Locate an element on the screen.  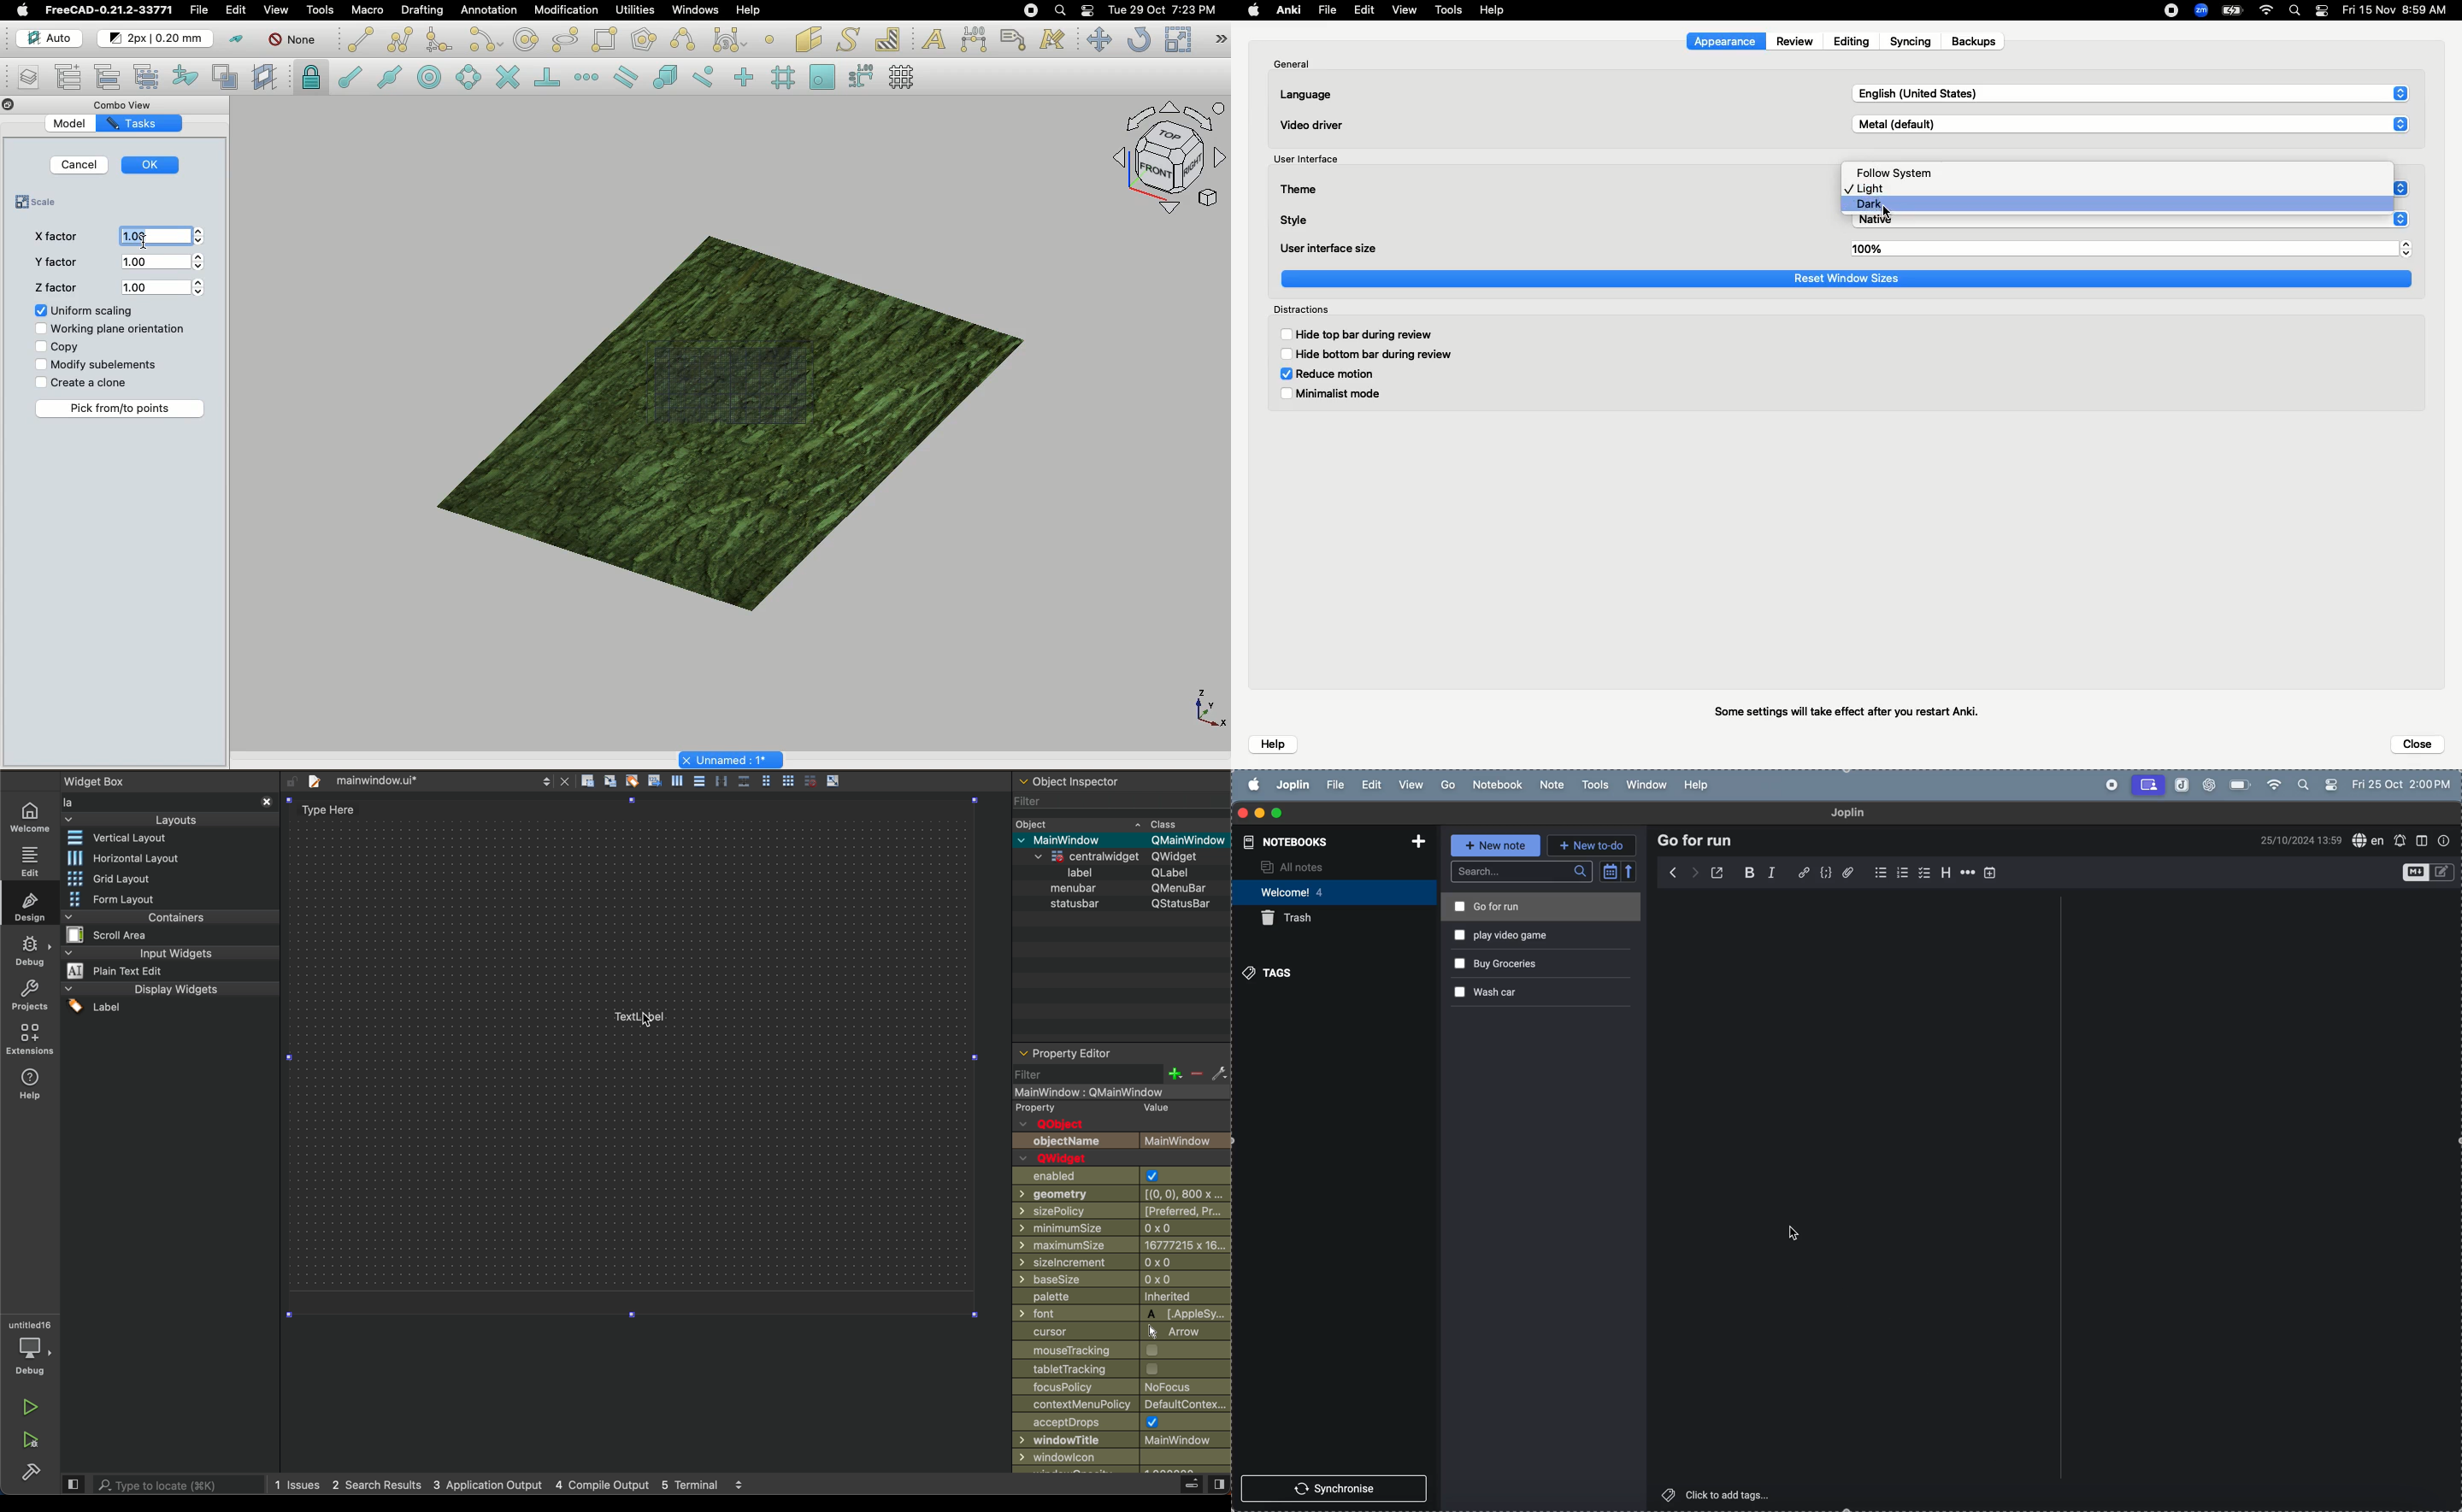
Video driver is located at coordinates (1317, 124).